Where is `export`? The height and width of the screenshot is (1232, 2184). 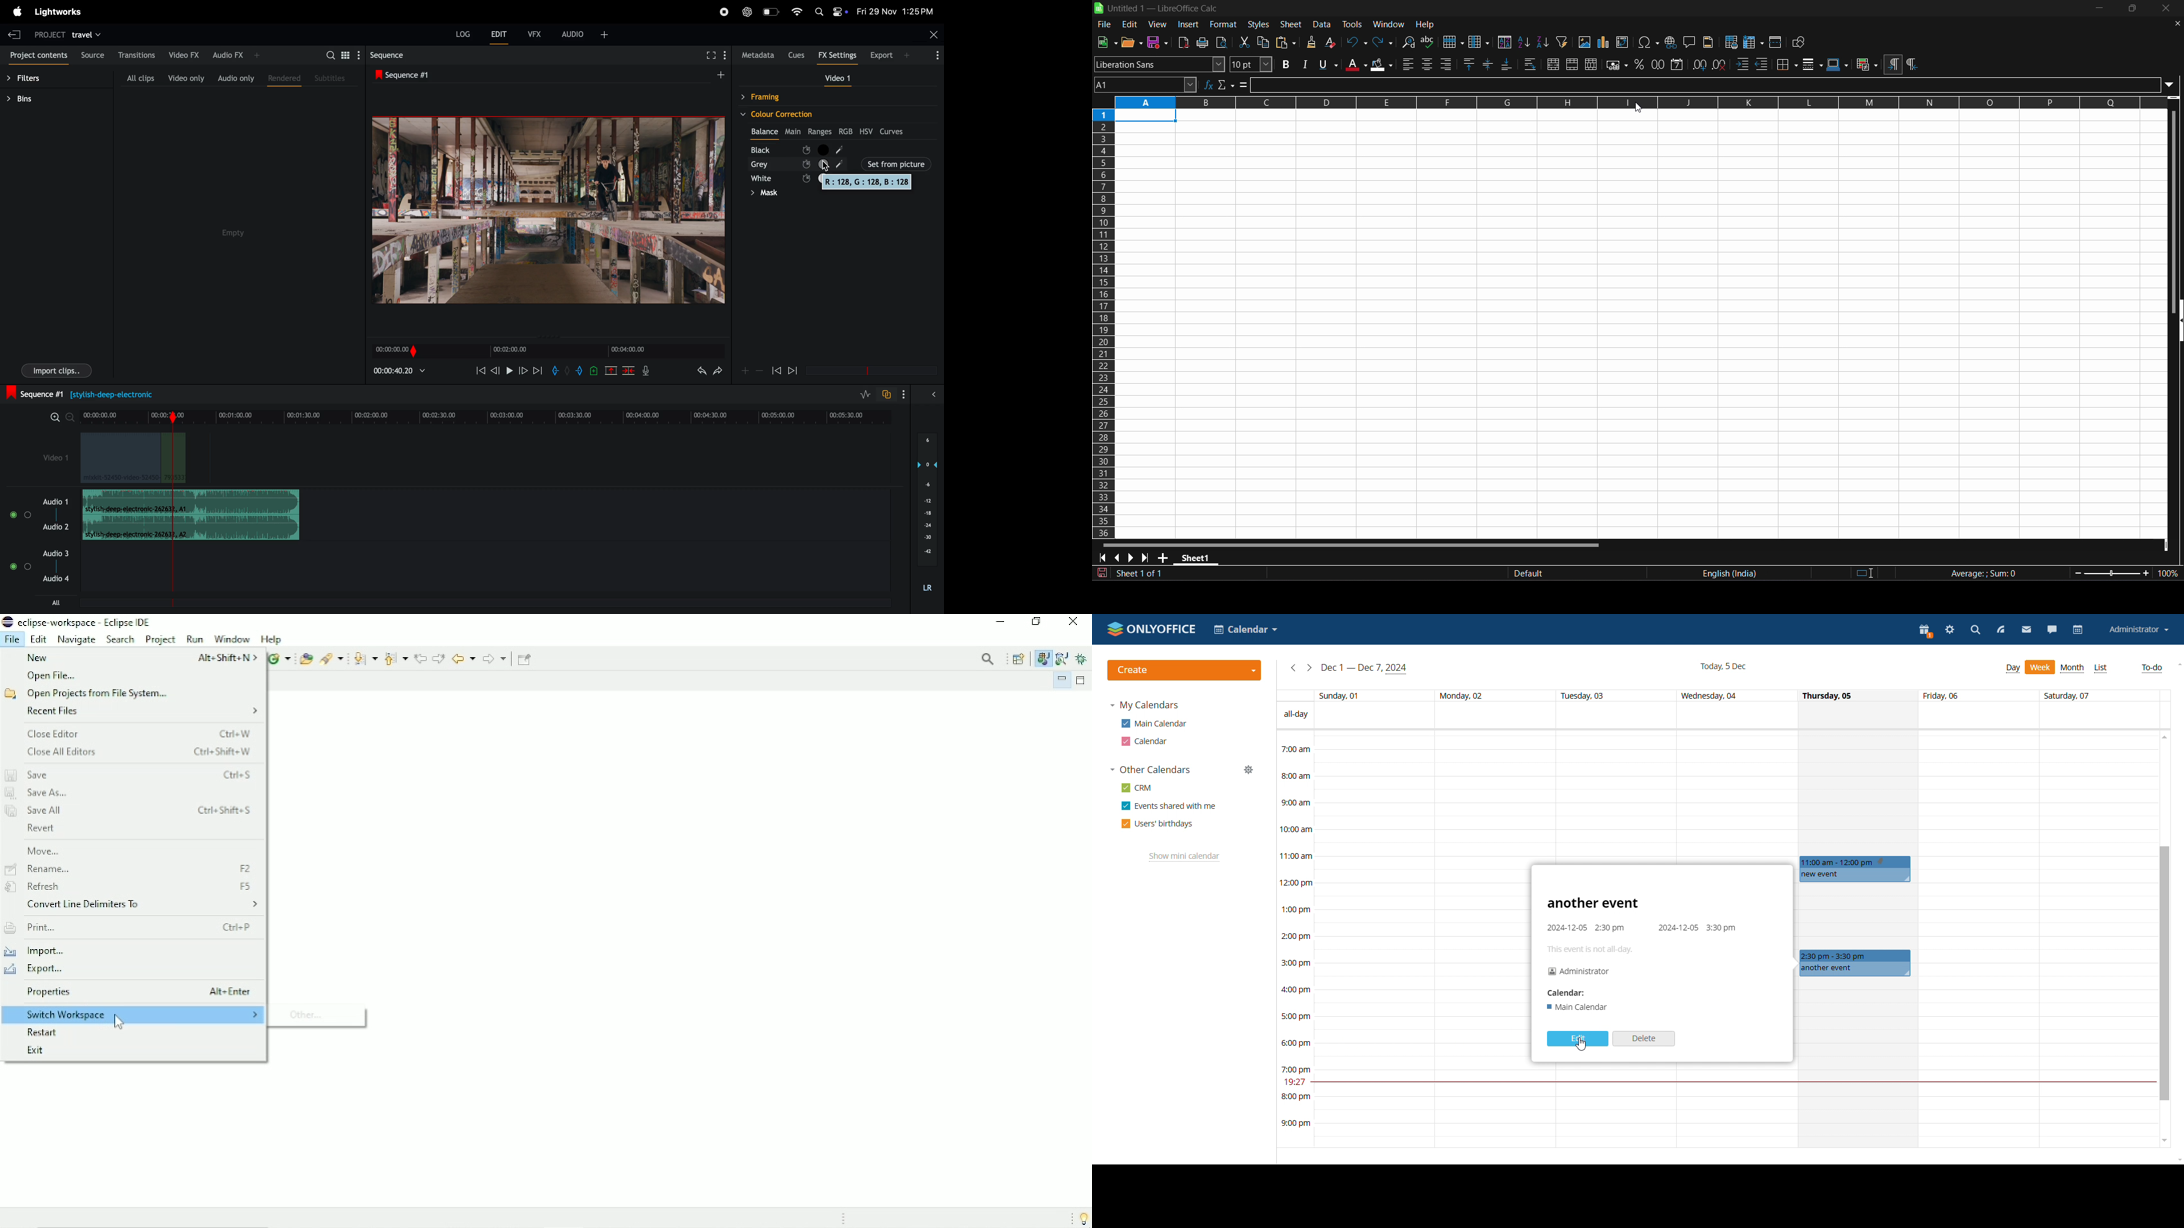 export is located at coordinates (892, 55).